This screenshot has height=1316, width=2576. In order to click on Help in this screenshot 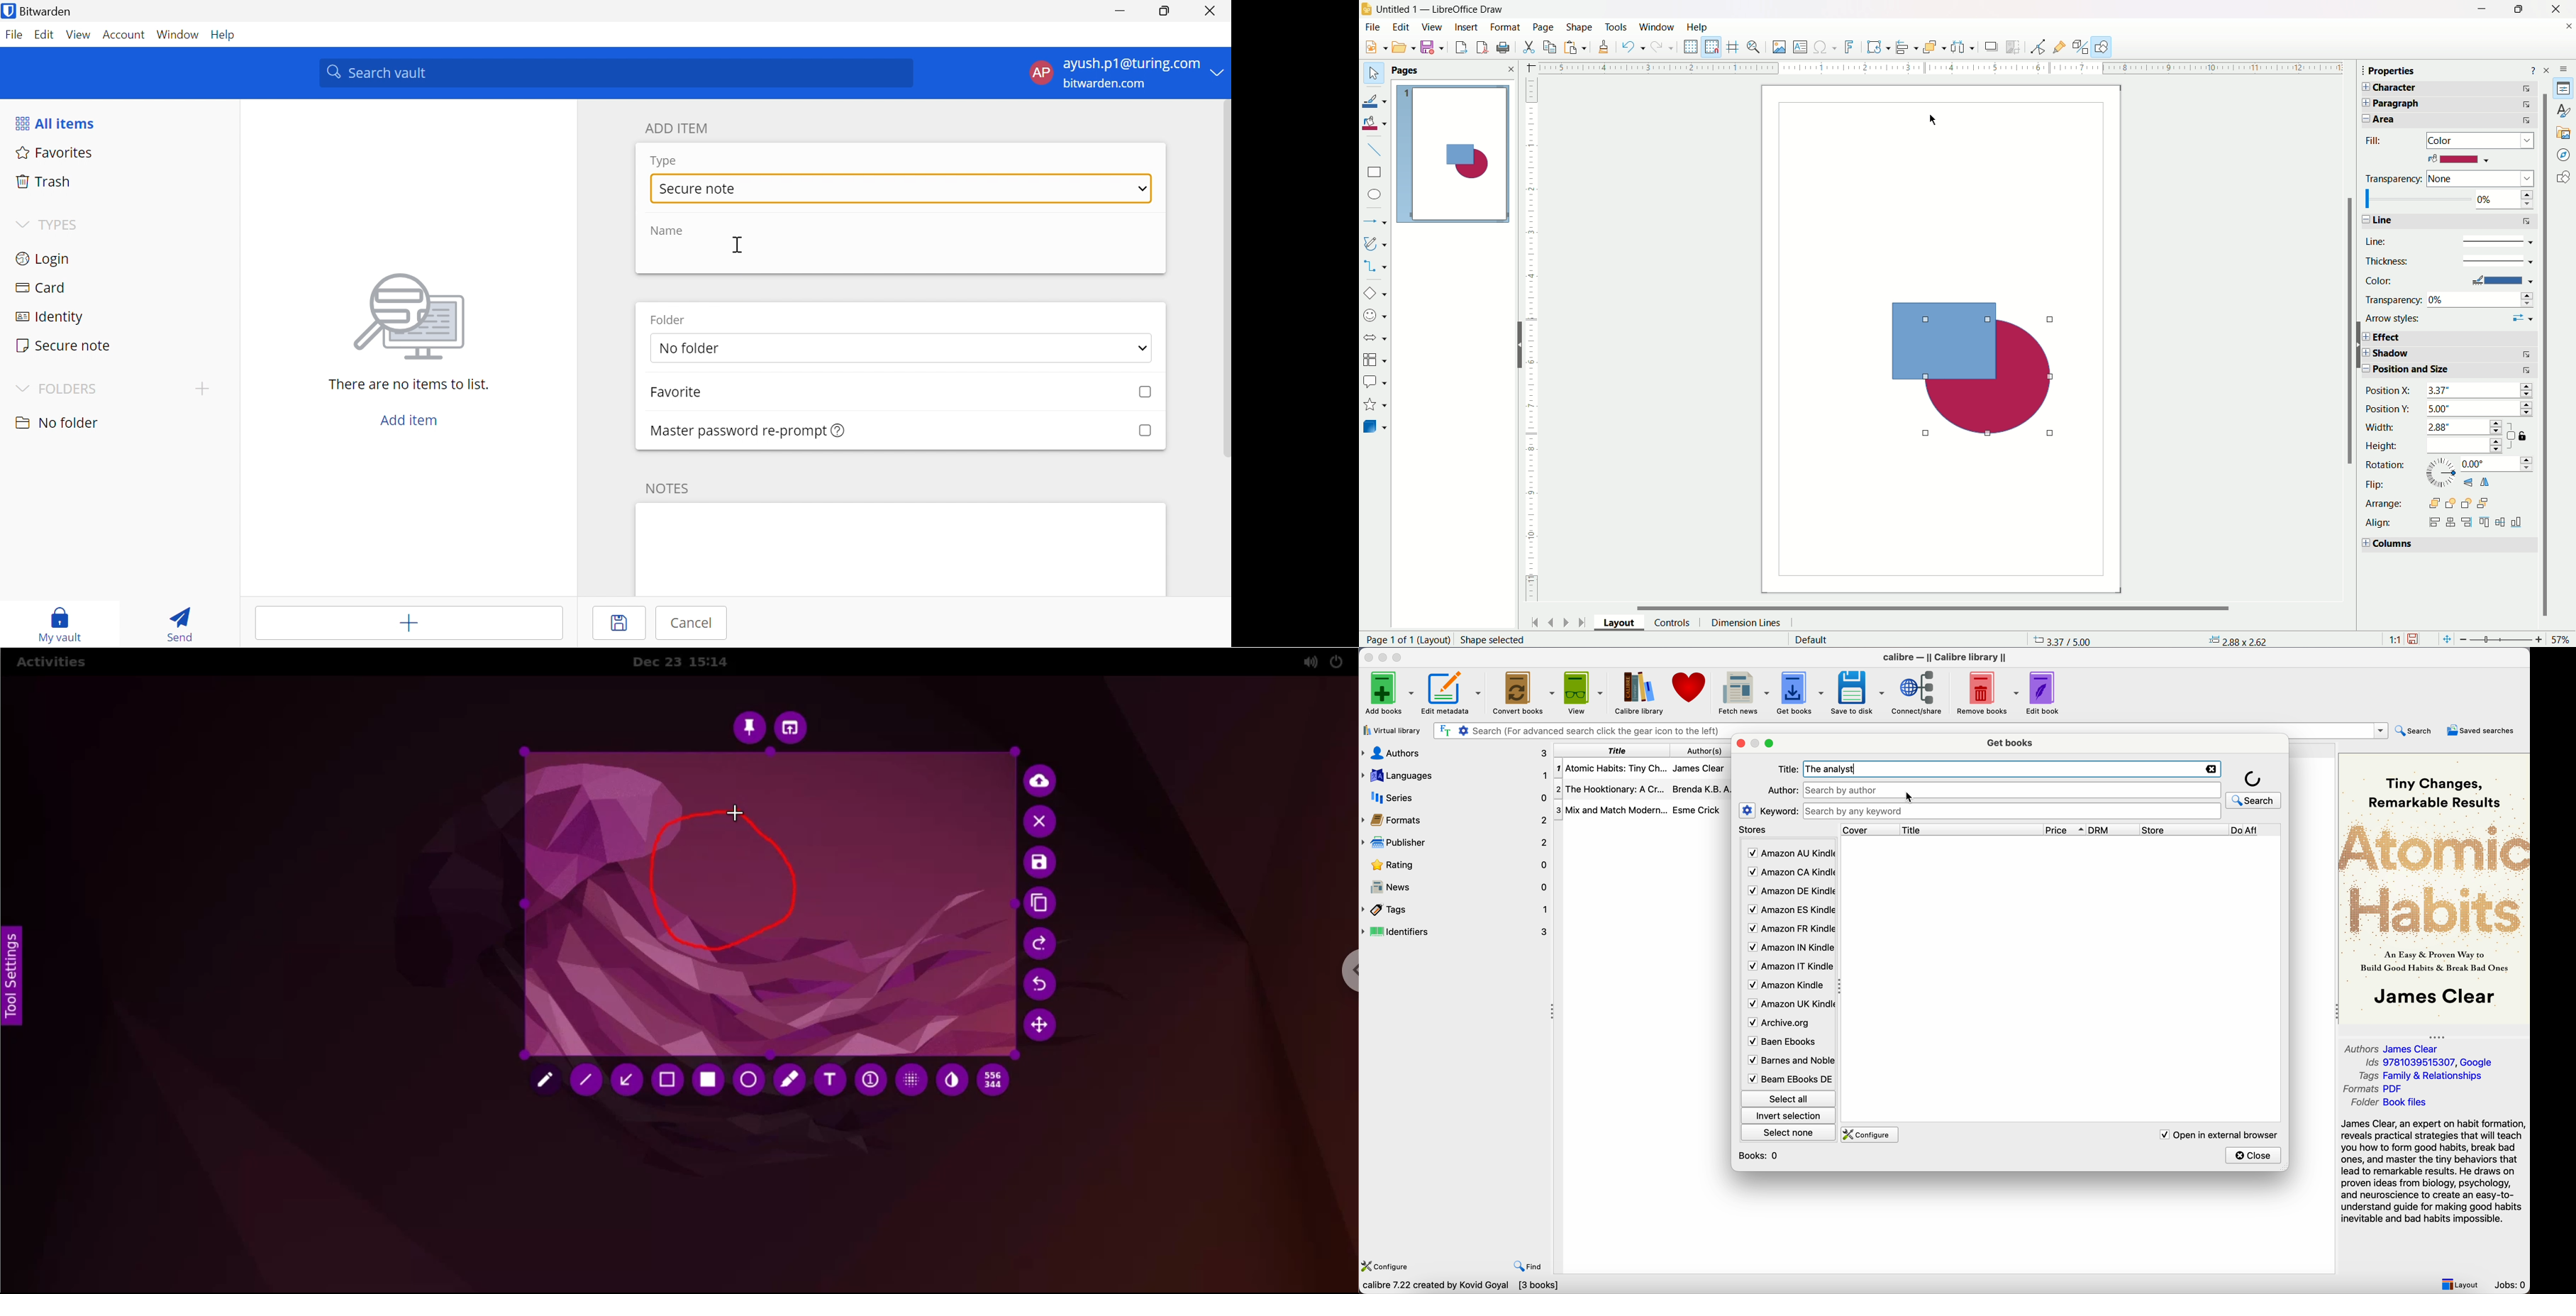, I will do `click(225, 35)`.